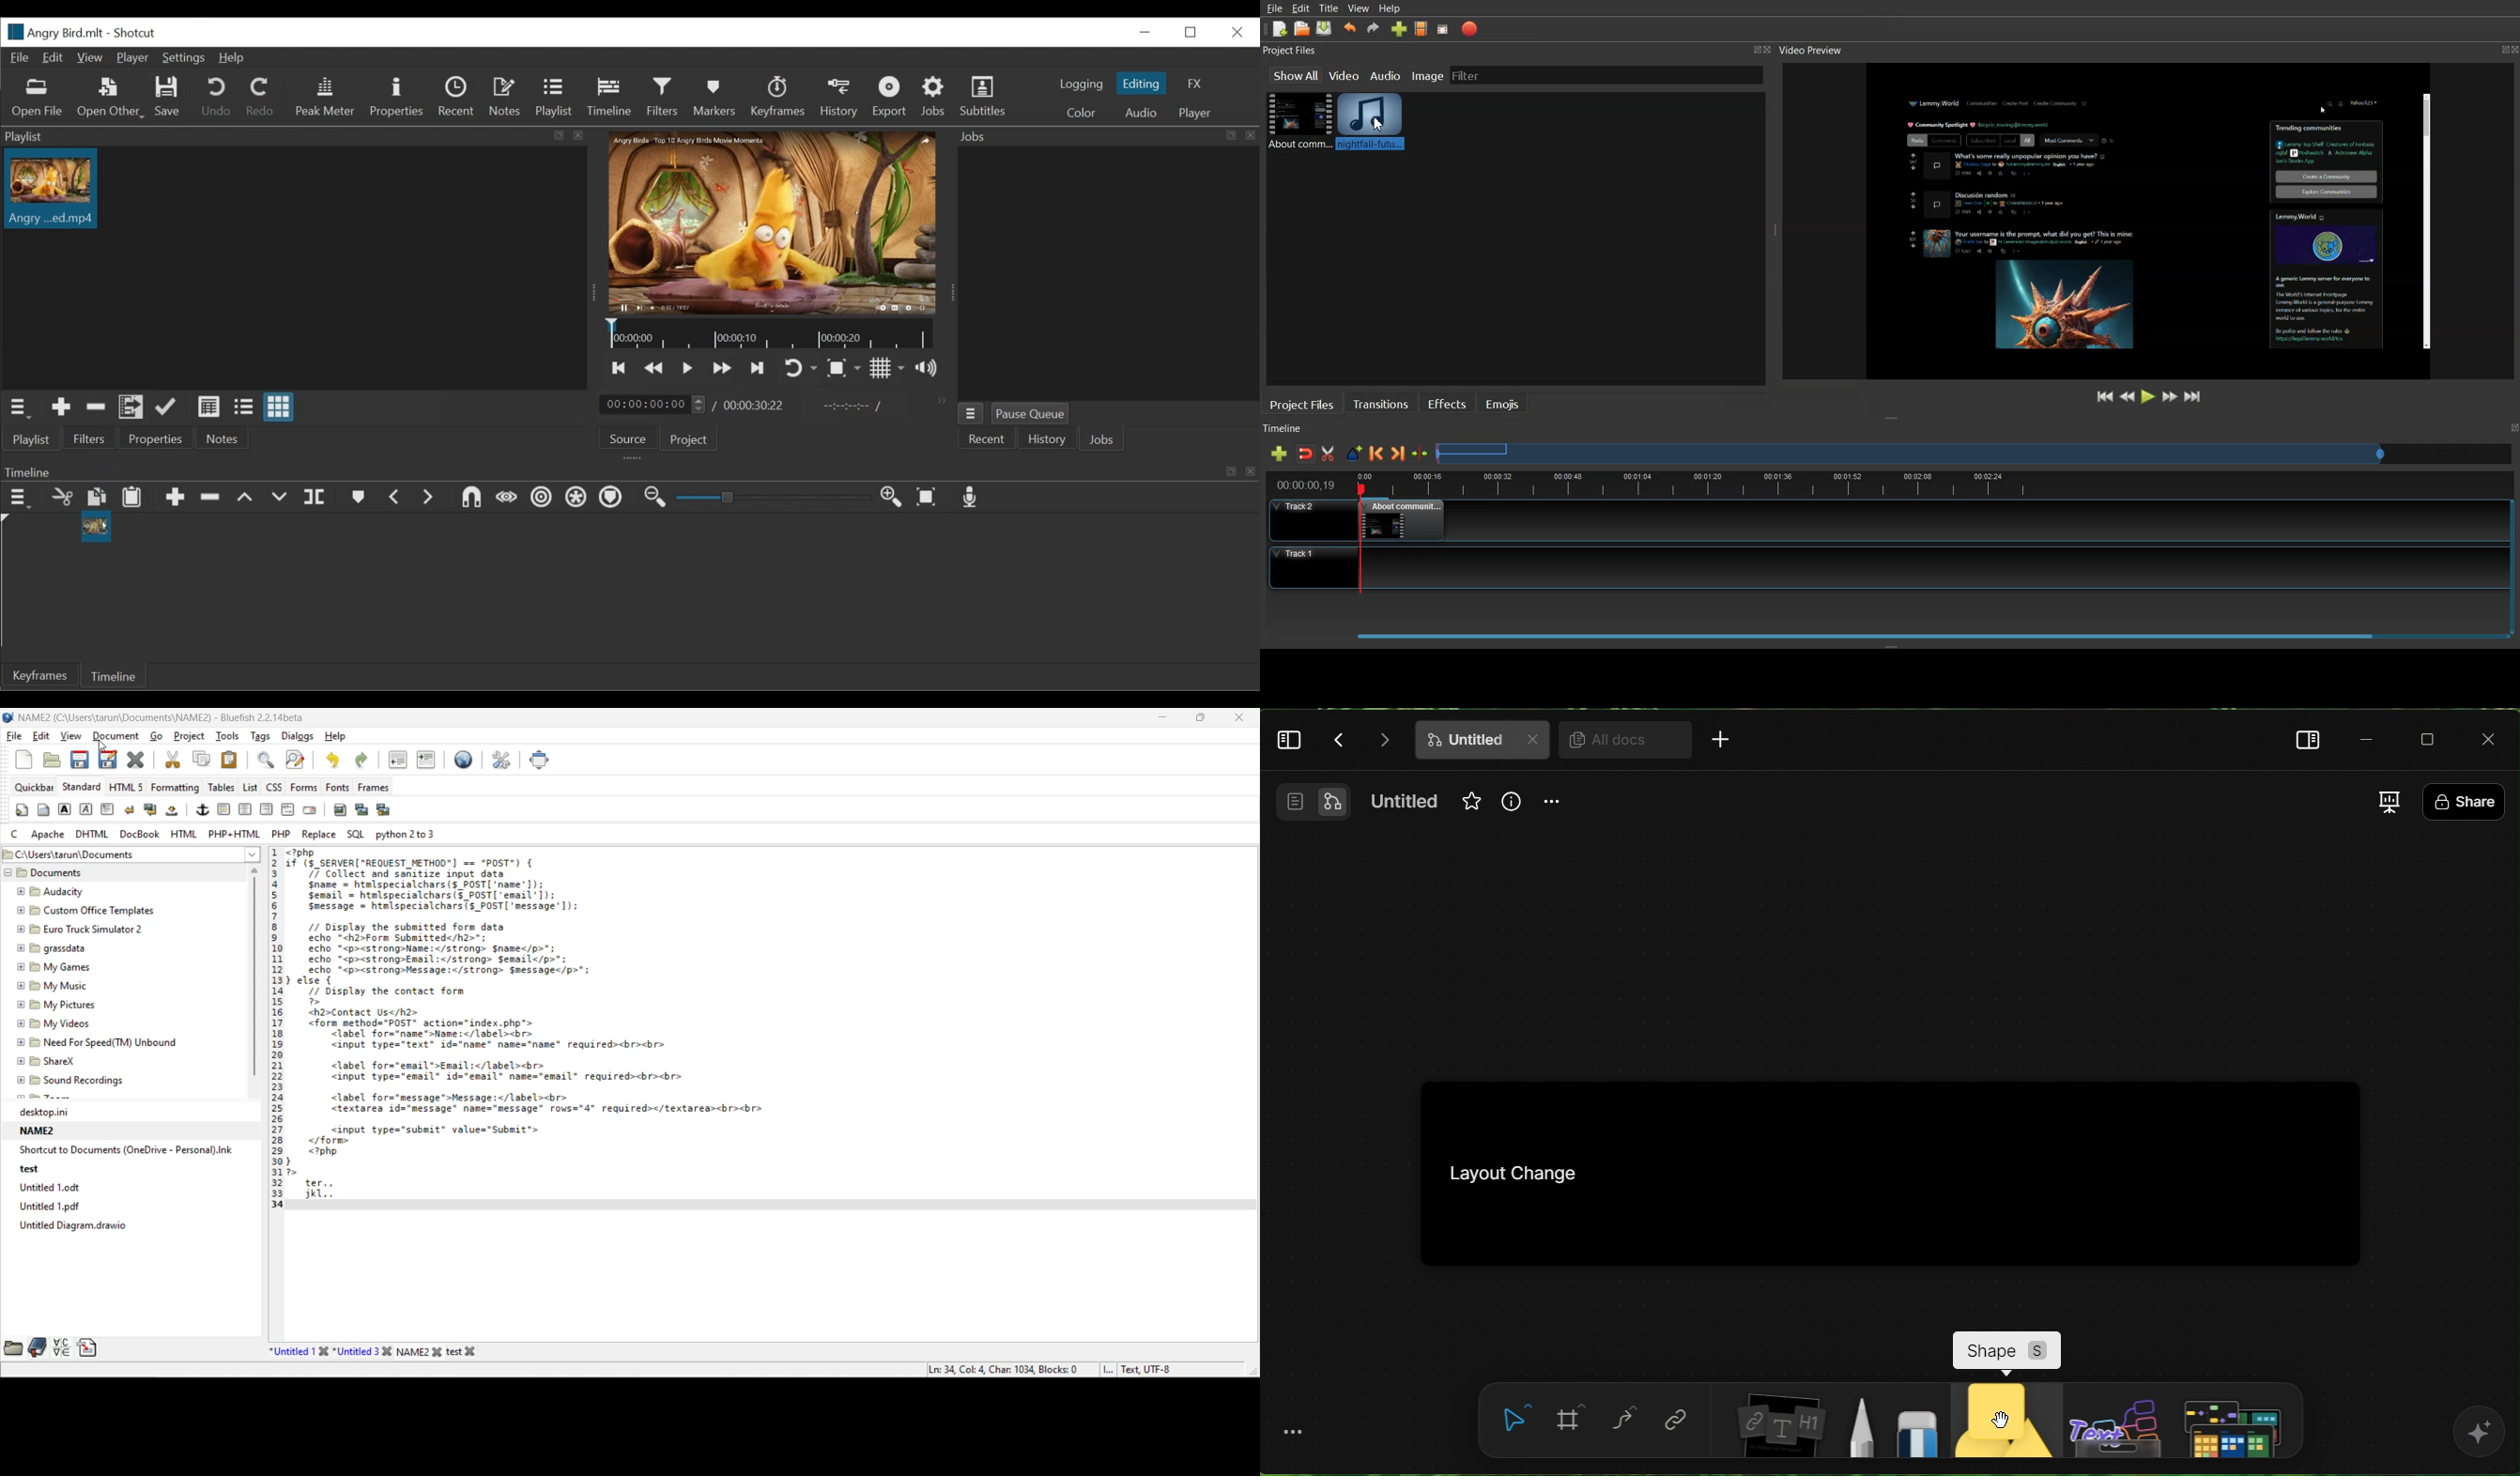 This screenshot has height=1484, width=2520. Describe the element at coordinates (210, 498) in the screenshot. I see `Ripple delete` at that location.